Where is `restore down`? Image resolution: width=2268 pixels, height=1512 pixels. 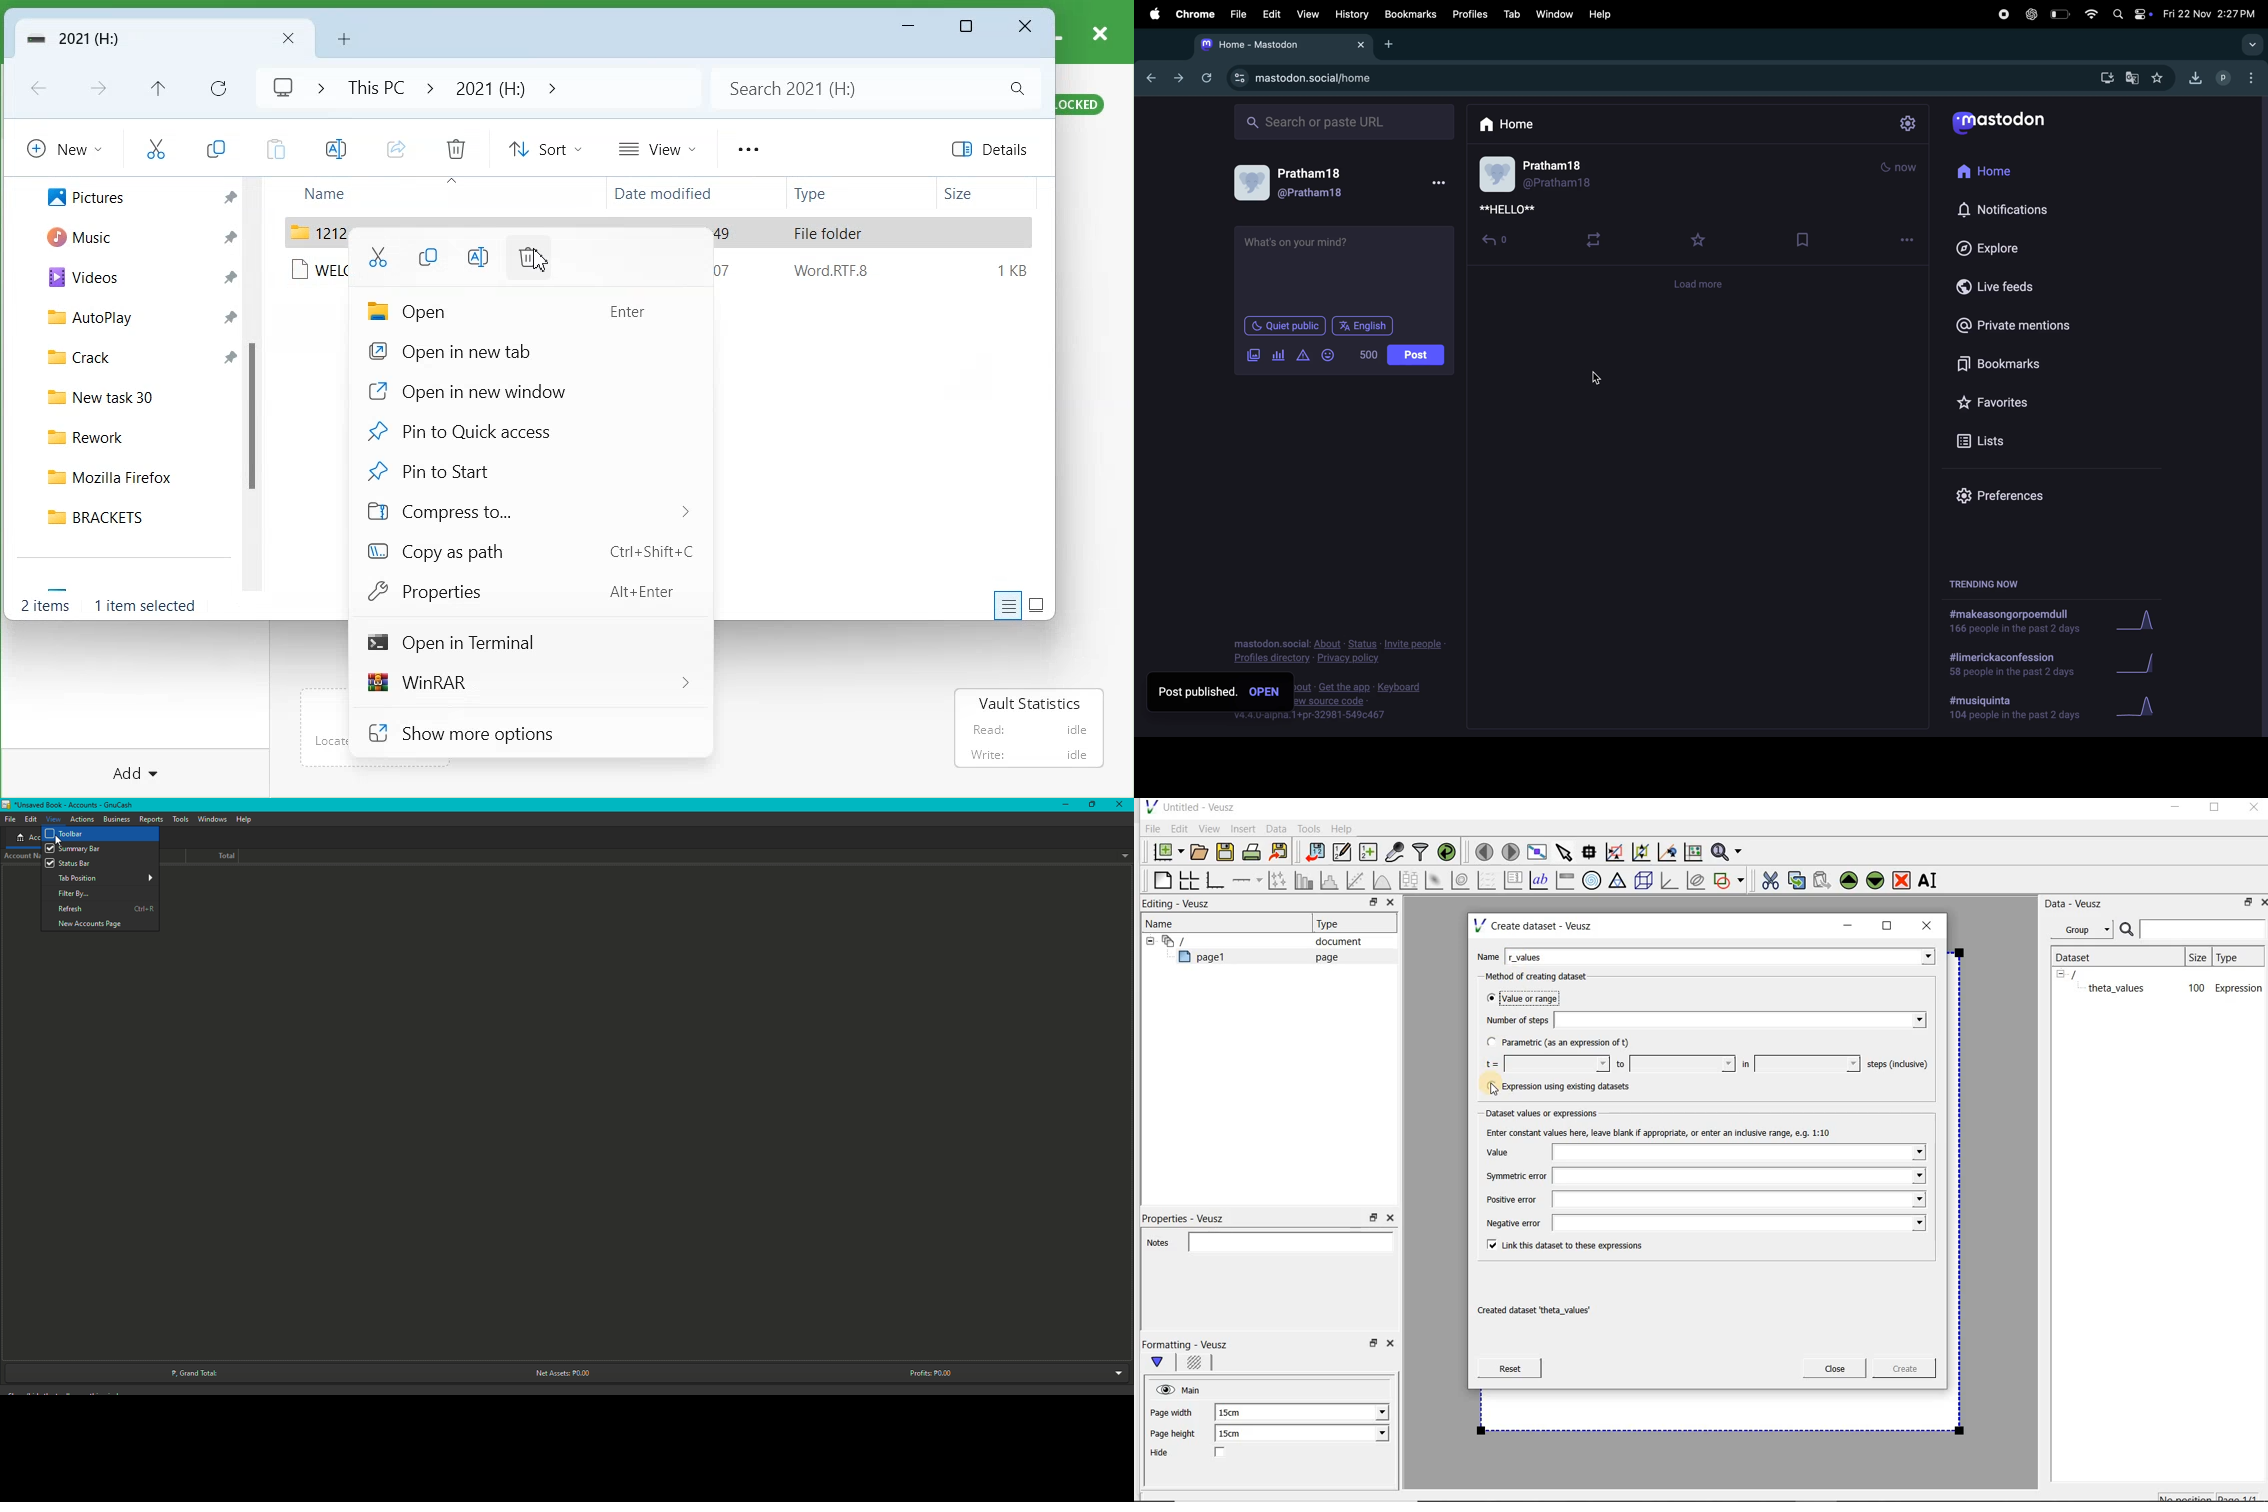 restore down is located at coordinates (1374, 1219).